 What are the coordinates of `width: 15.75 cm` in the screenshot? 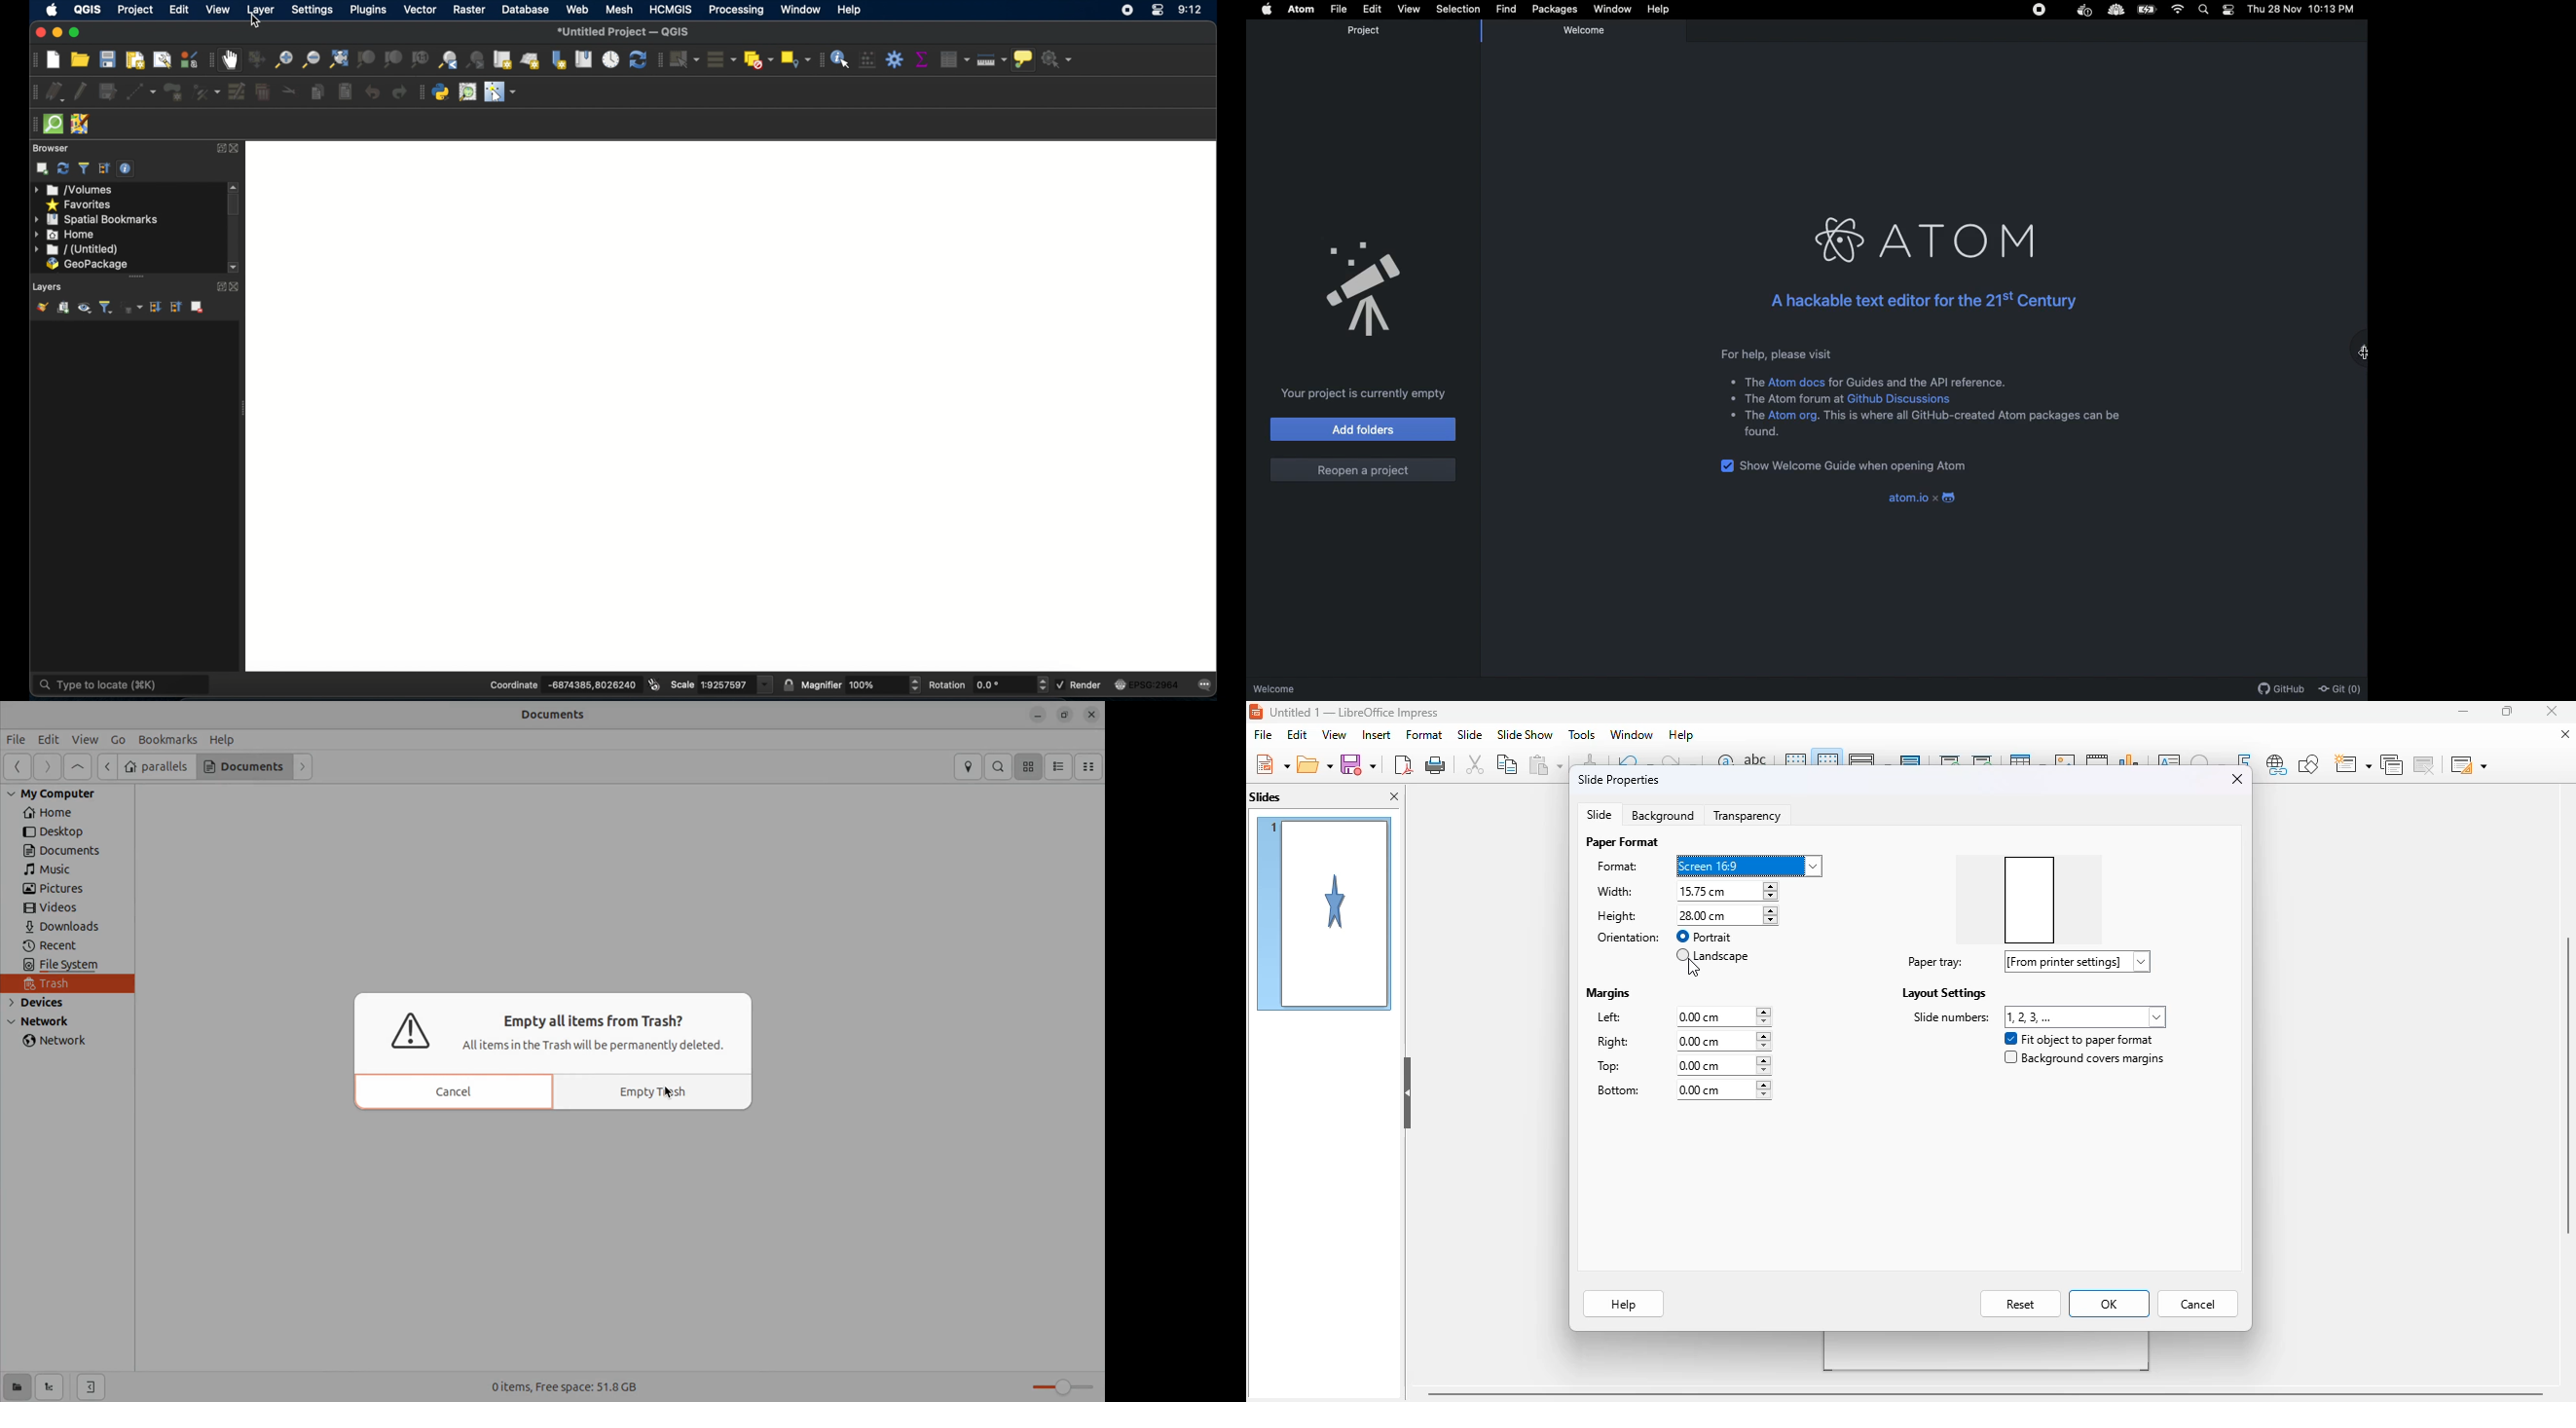 It's located at (1715, 891).